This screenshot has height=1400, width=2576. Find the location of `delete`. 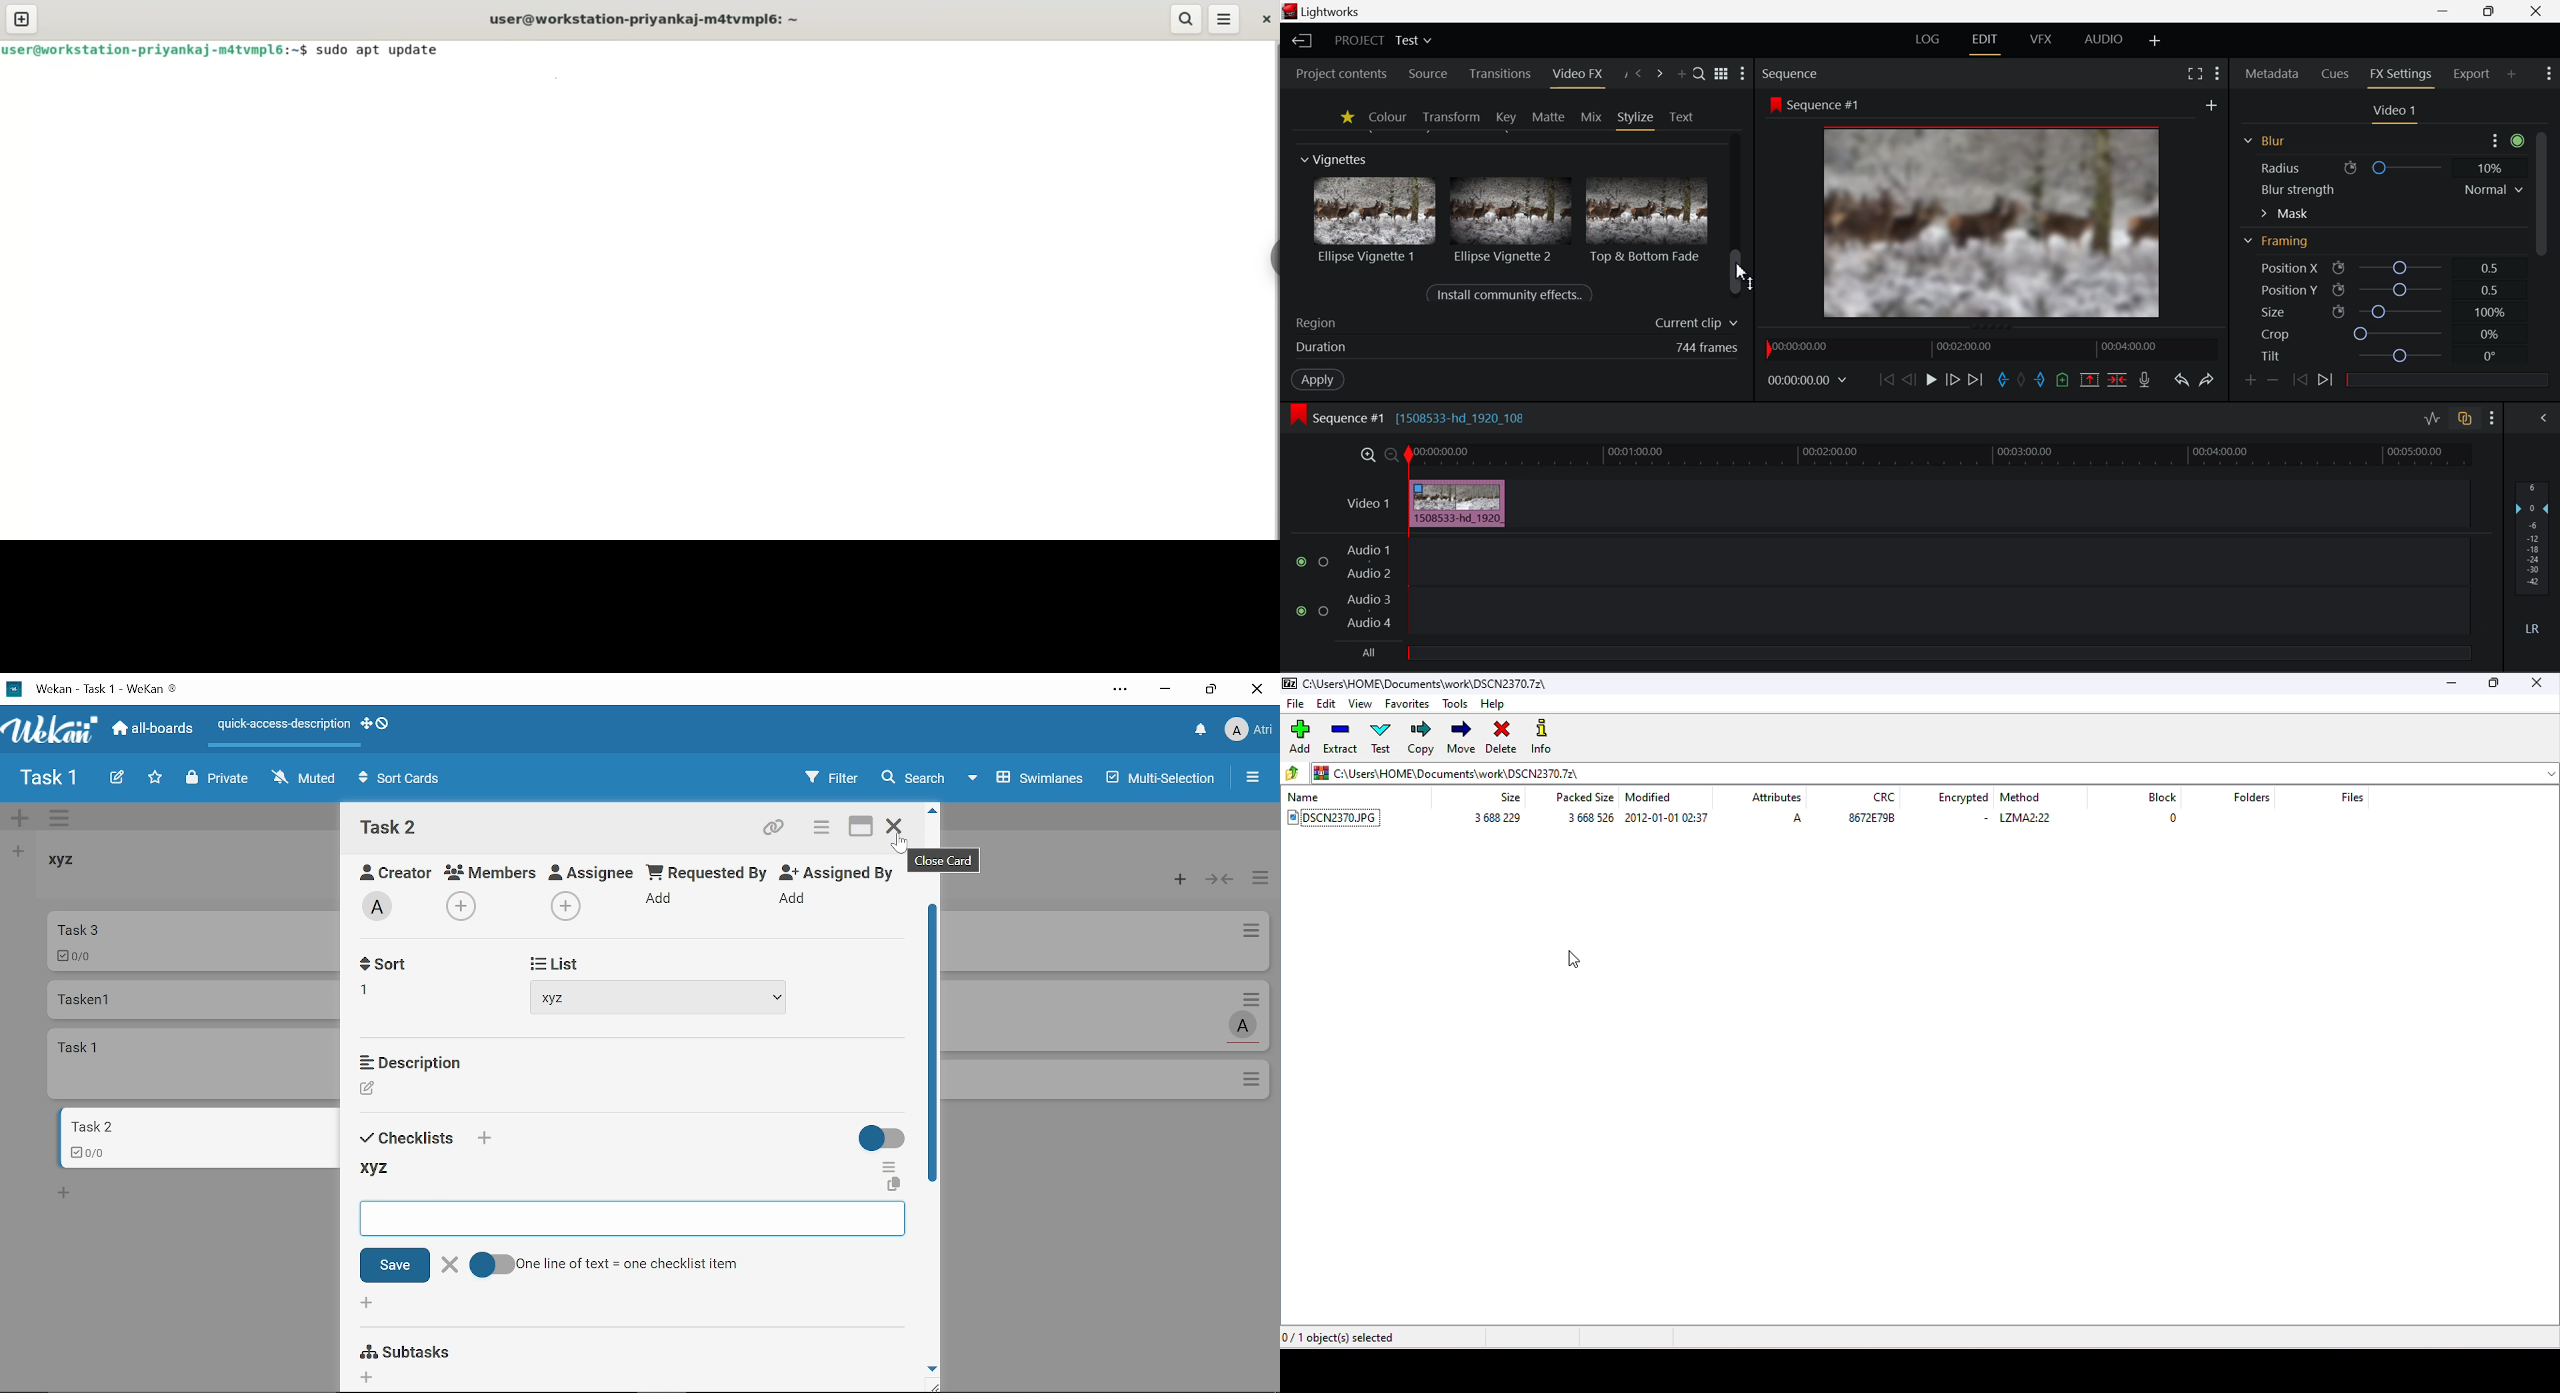

delete is located at coordinates (1501, 738).